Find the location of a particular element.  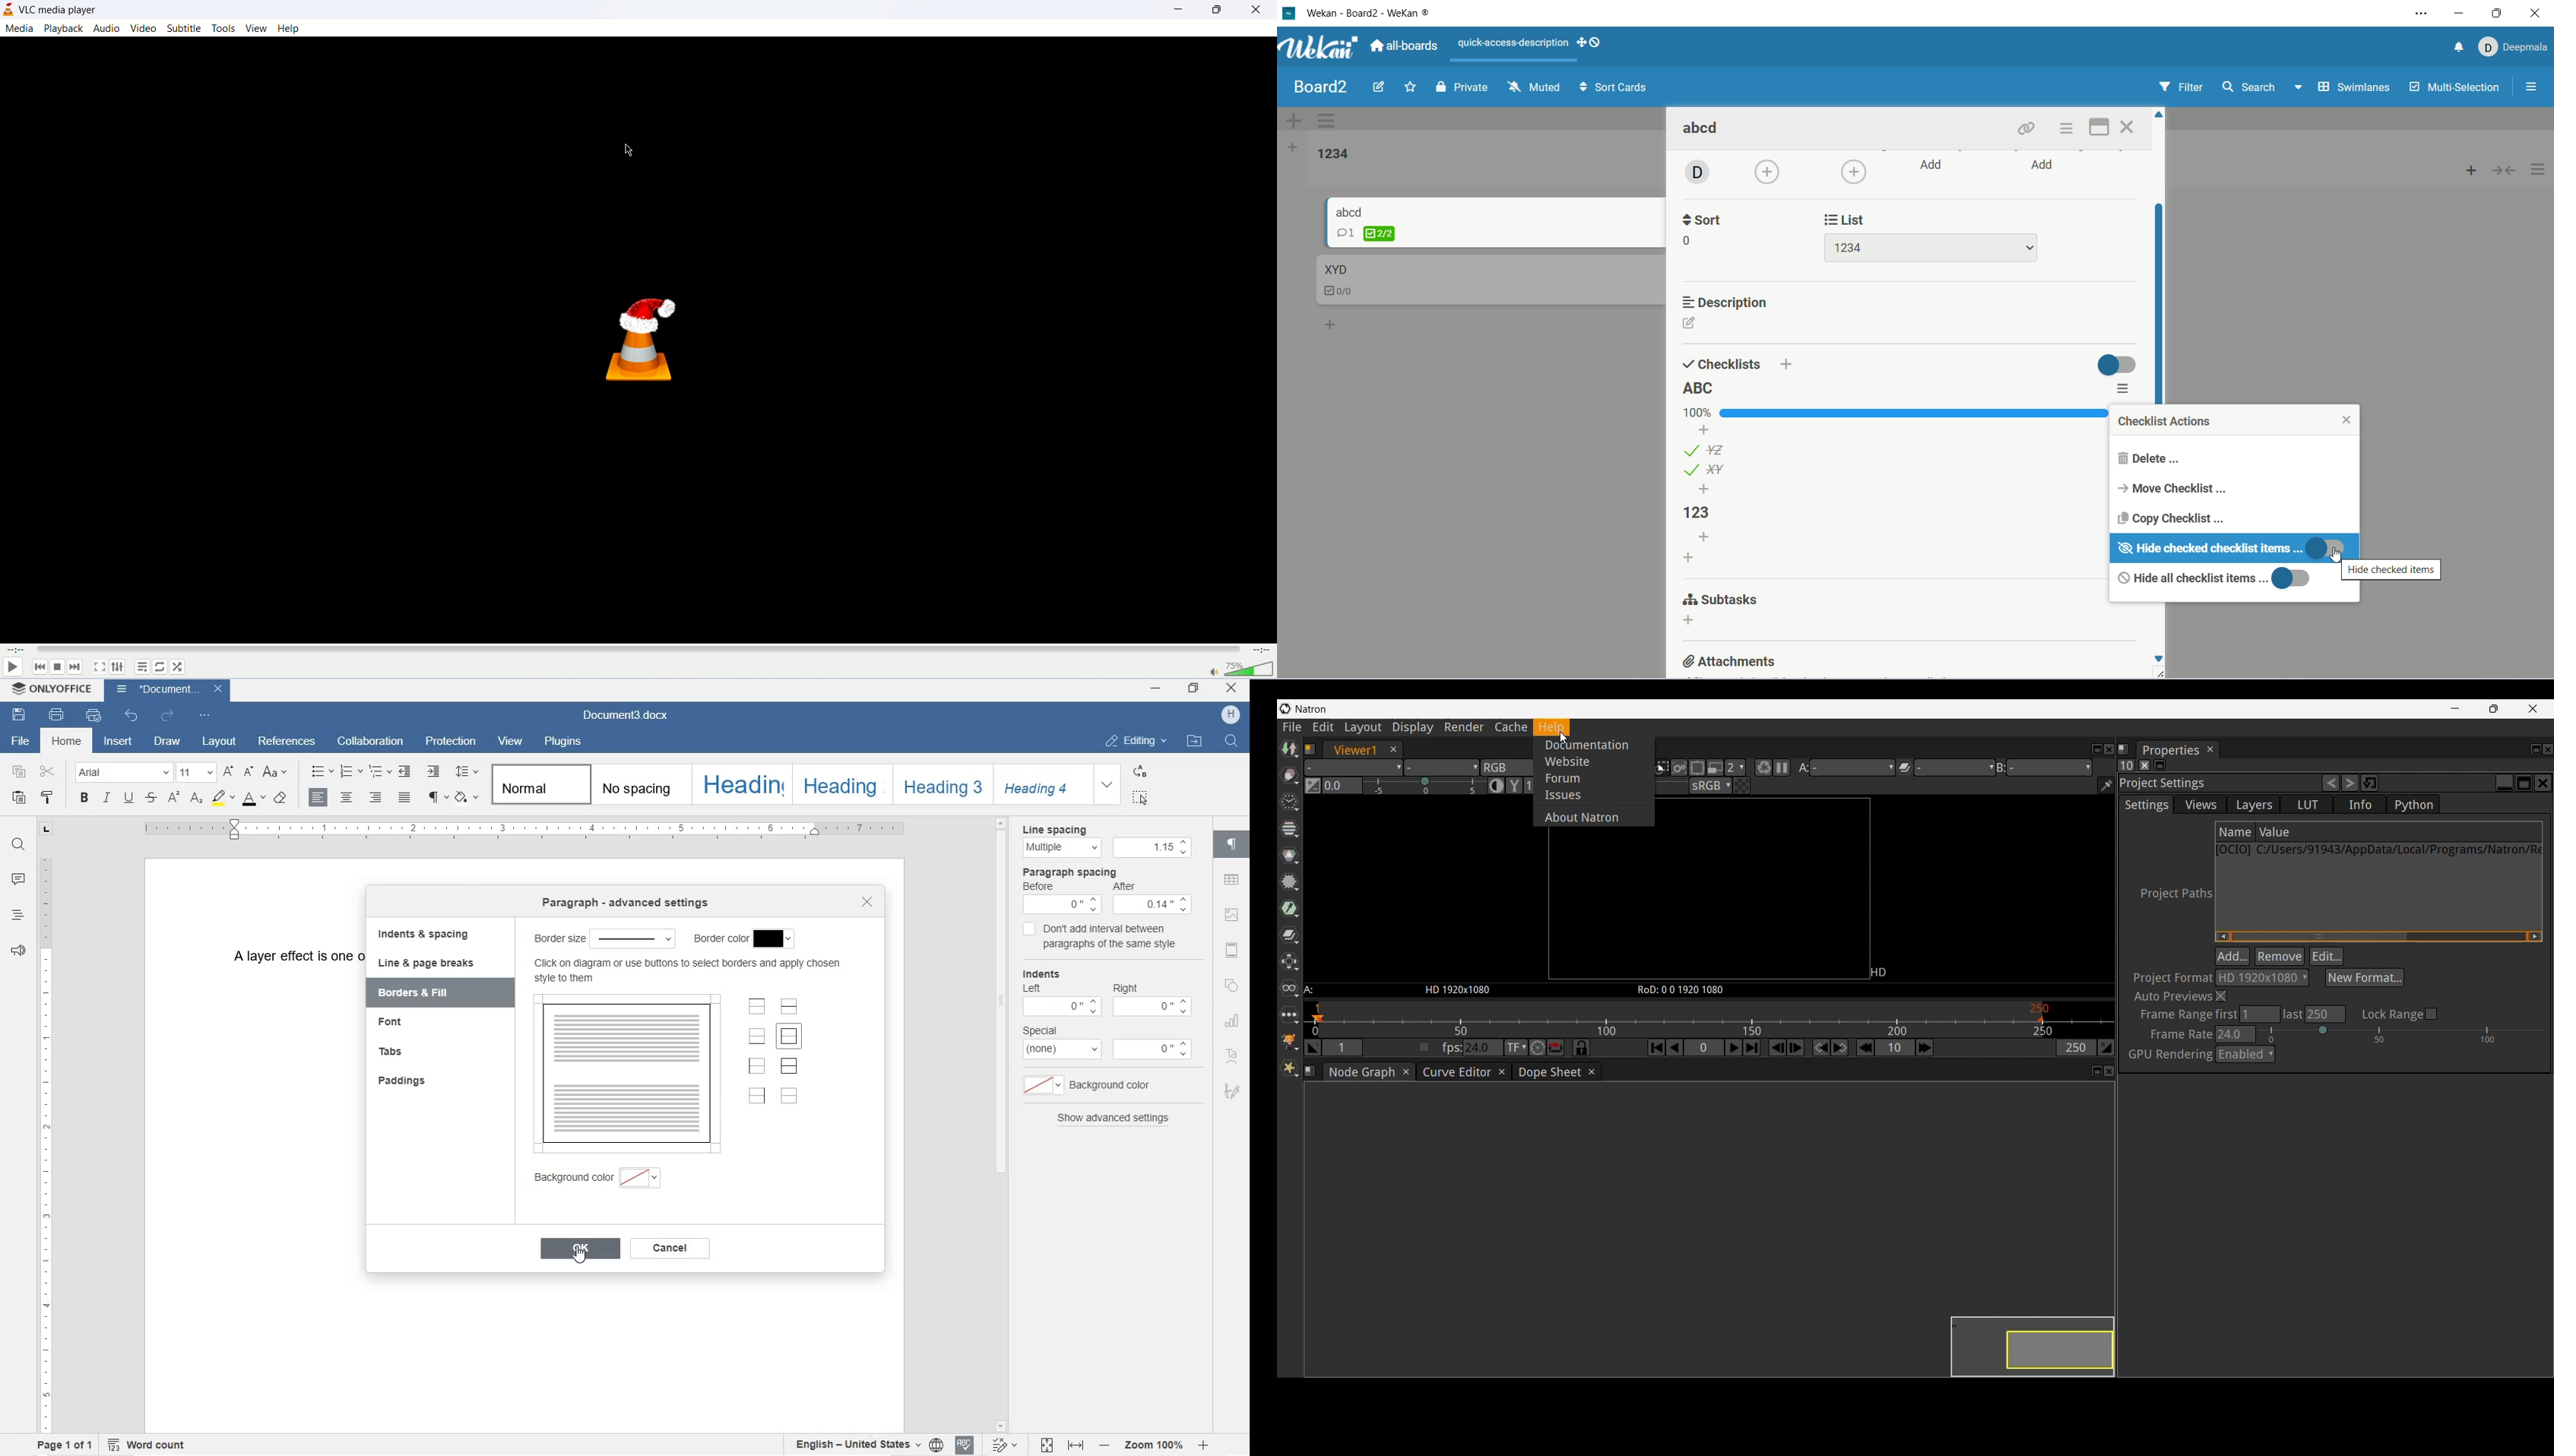

playback is located at coordinates (65, 29).